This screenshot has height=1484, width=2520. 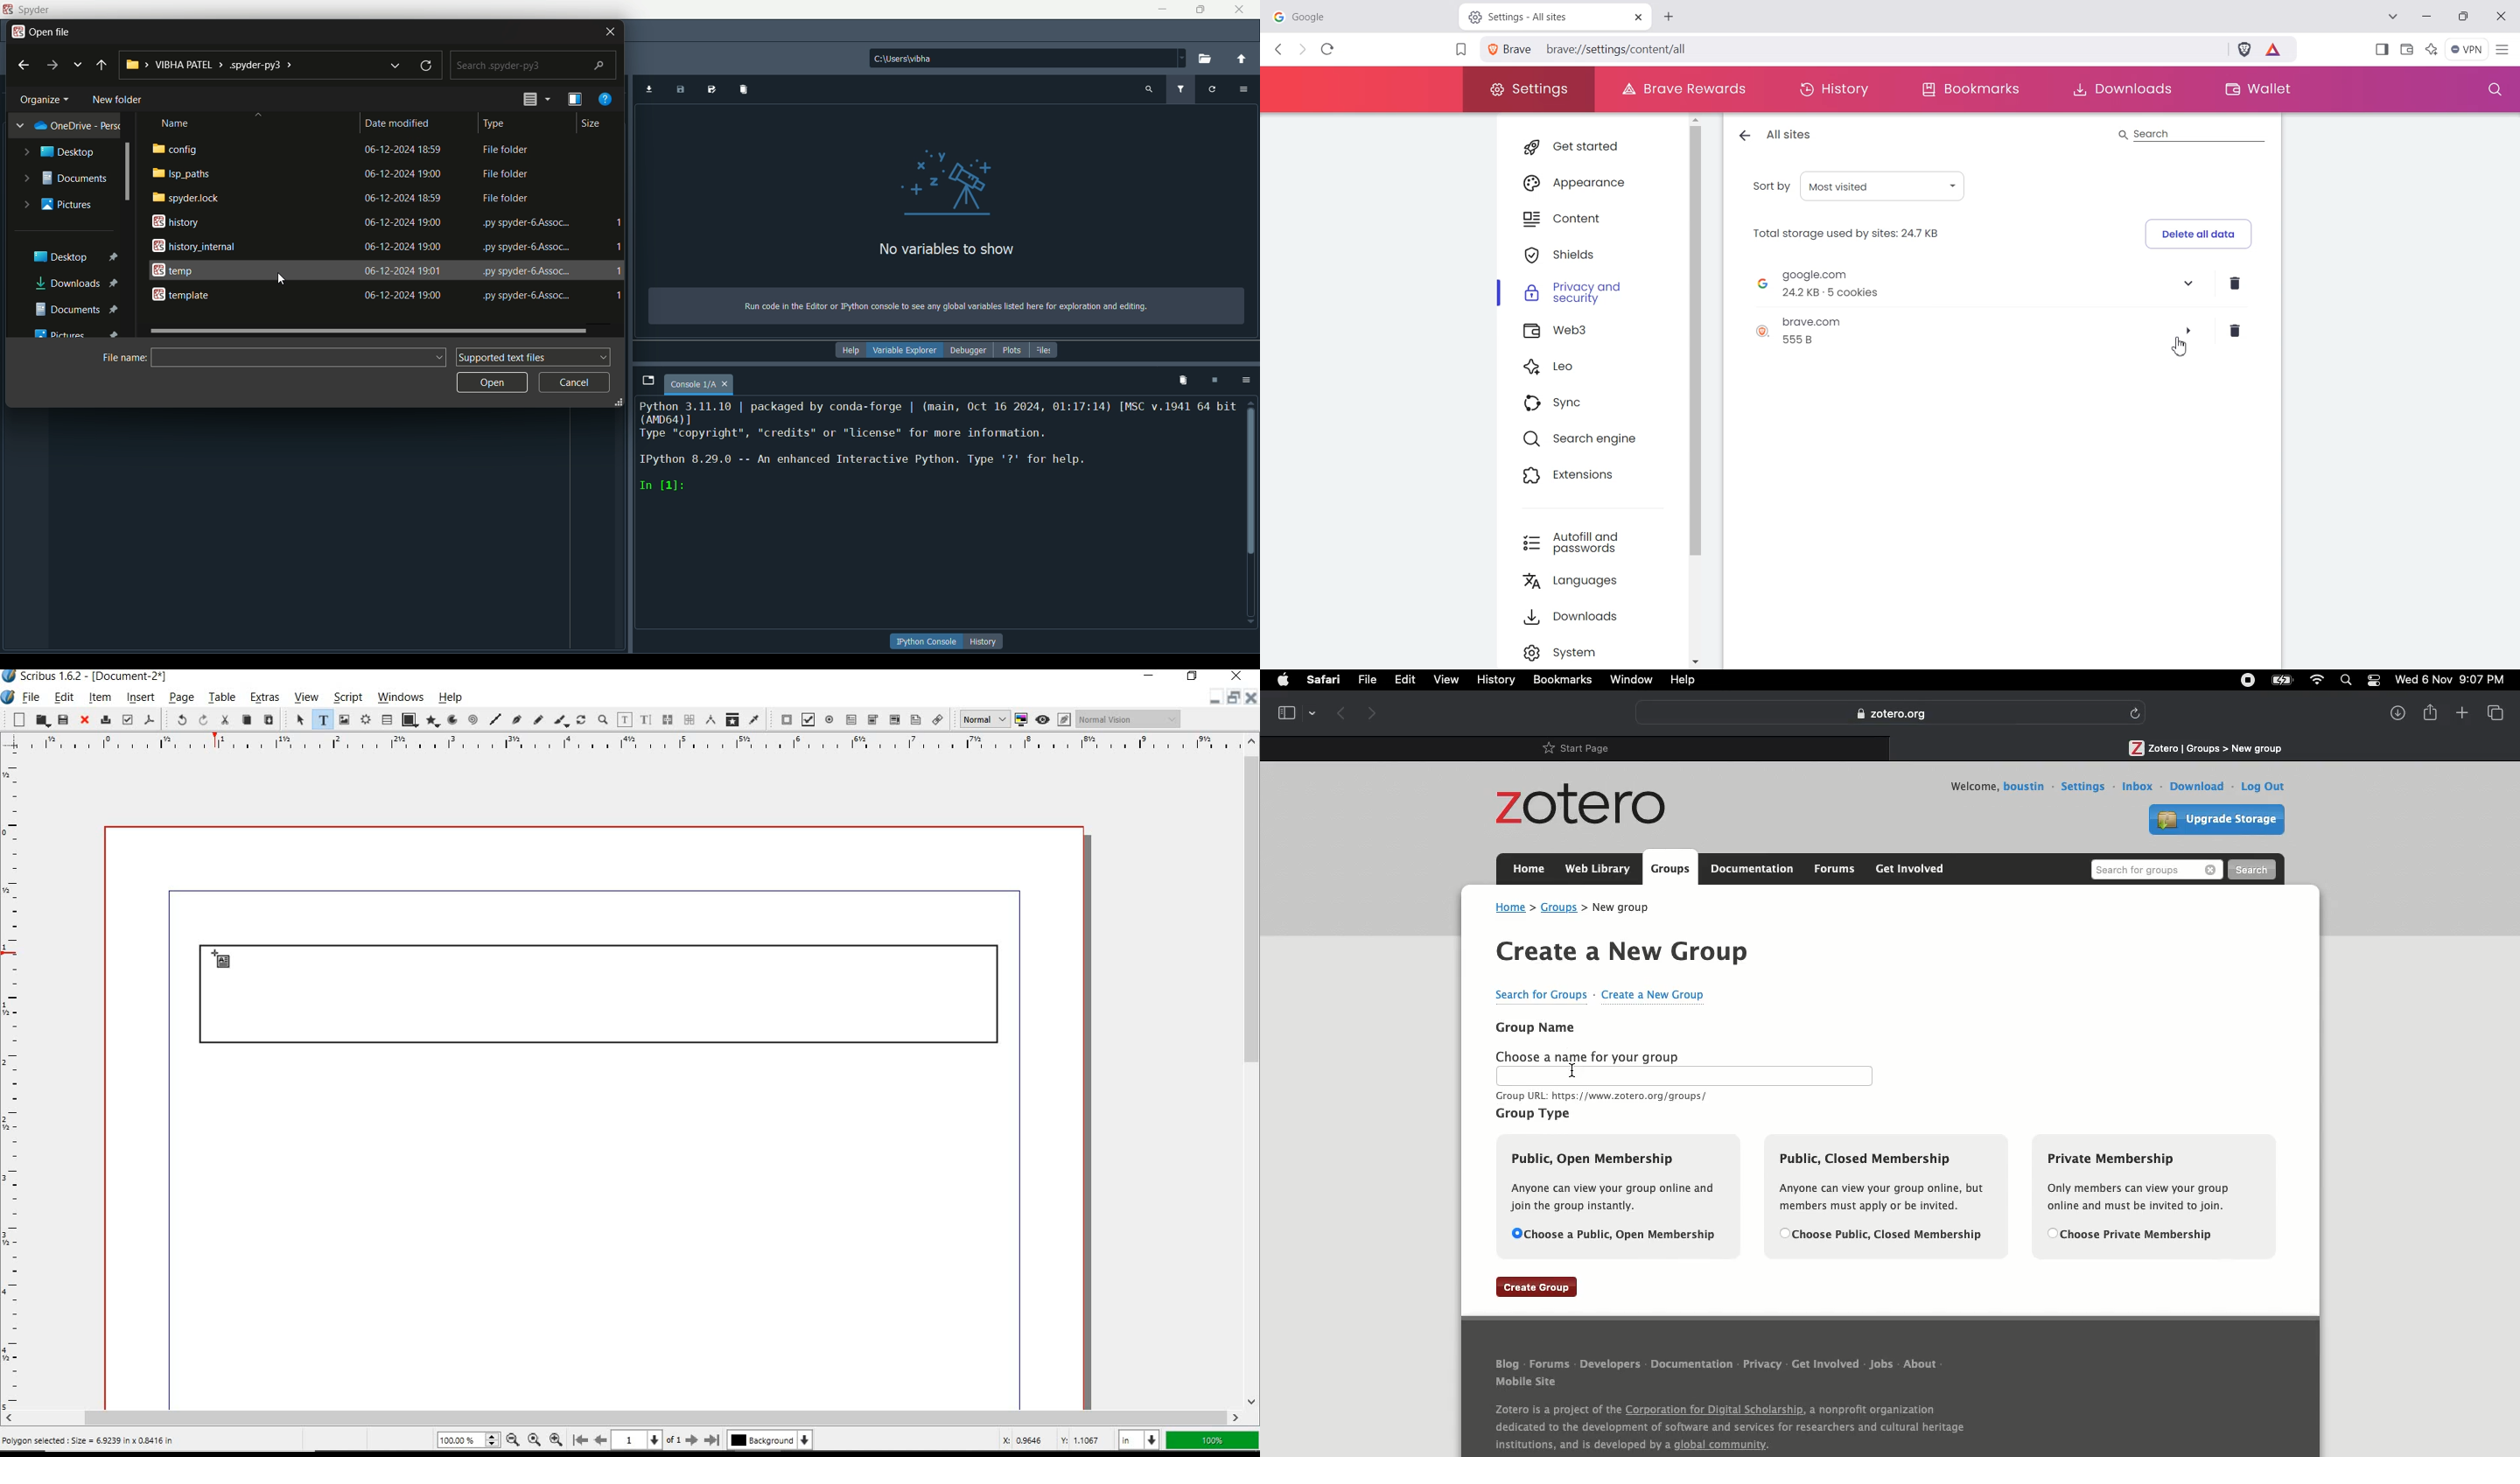 What do you see at coordinates (1449, 681) in the screenshot?
I see `View` at bounding box center [1449, 681].